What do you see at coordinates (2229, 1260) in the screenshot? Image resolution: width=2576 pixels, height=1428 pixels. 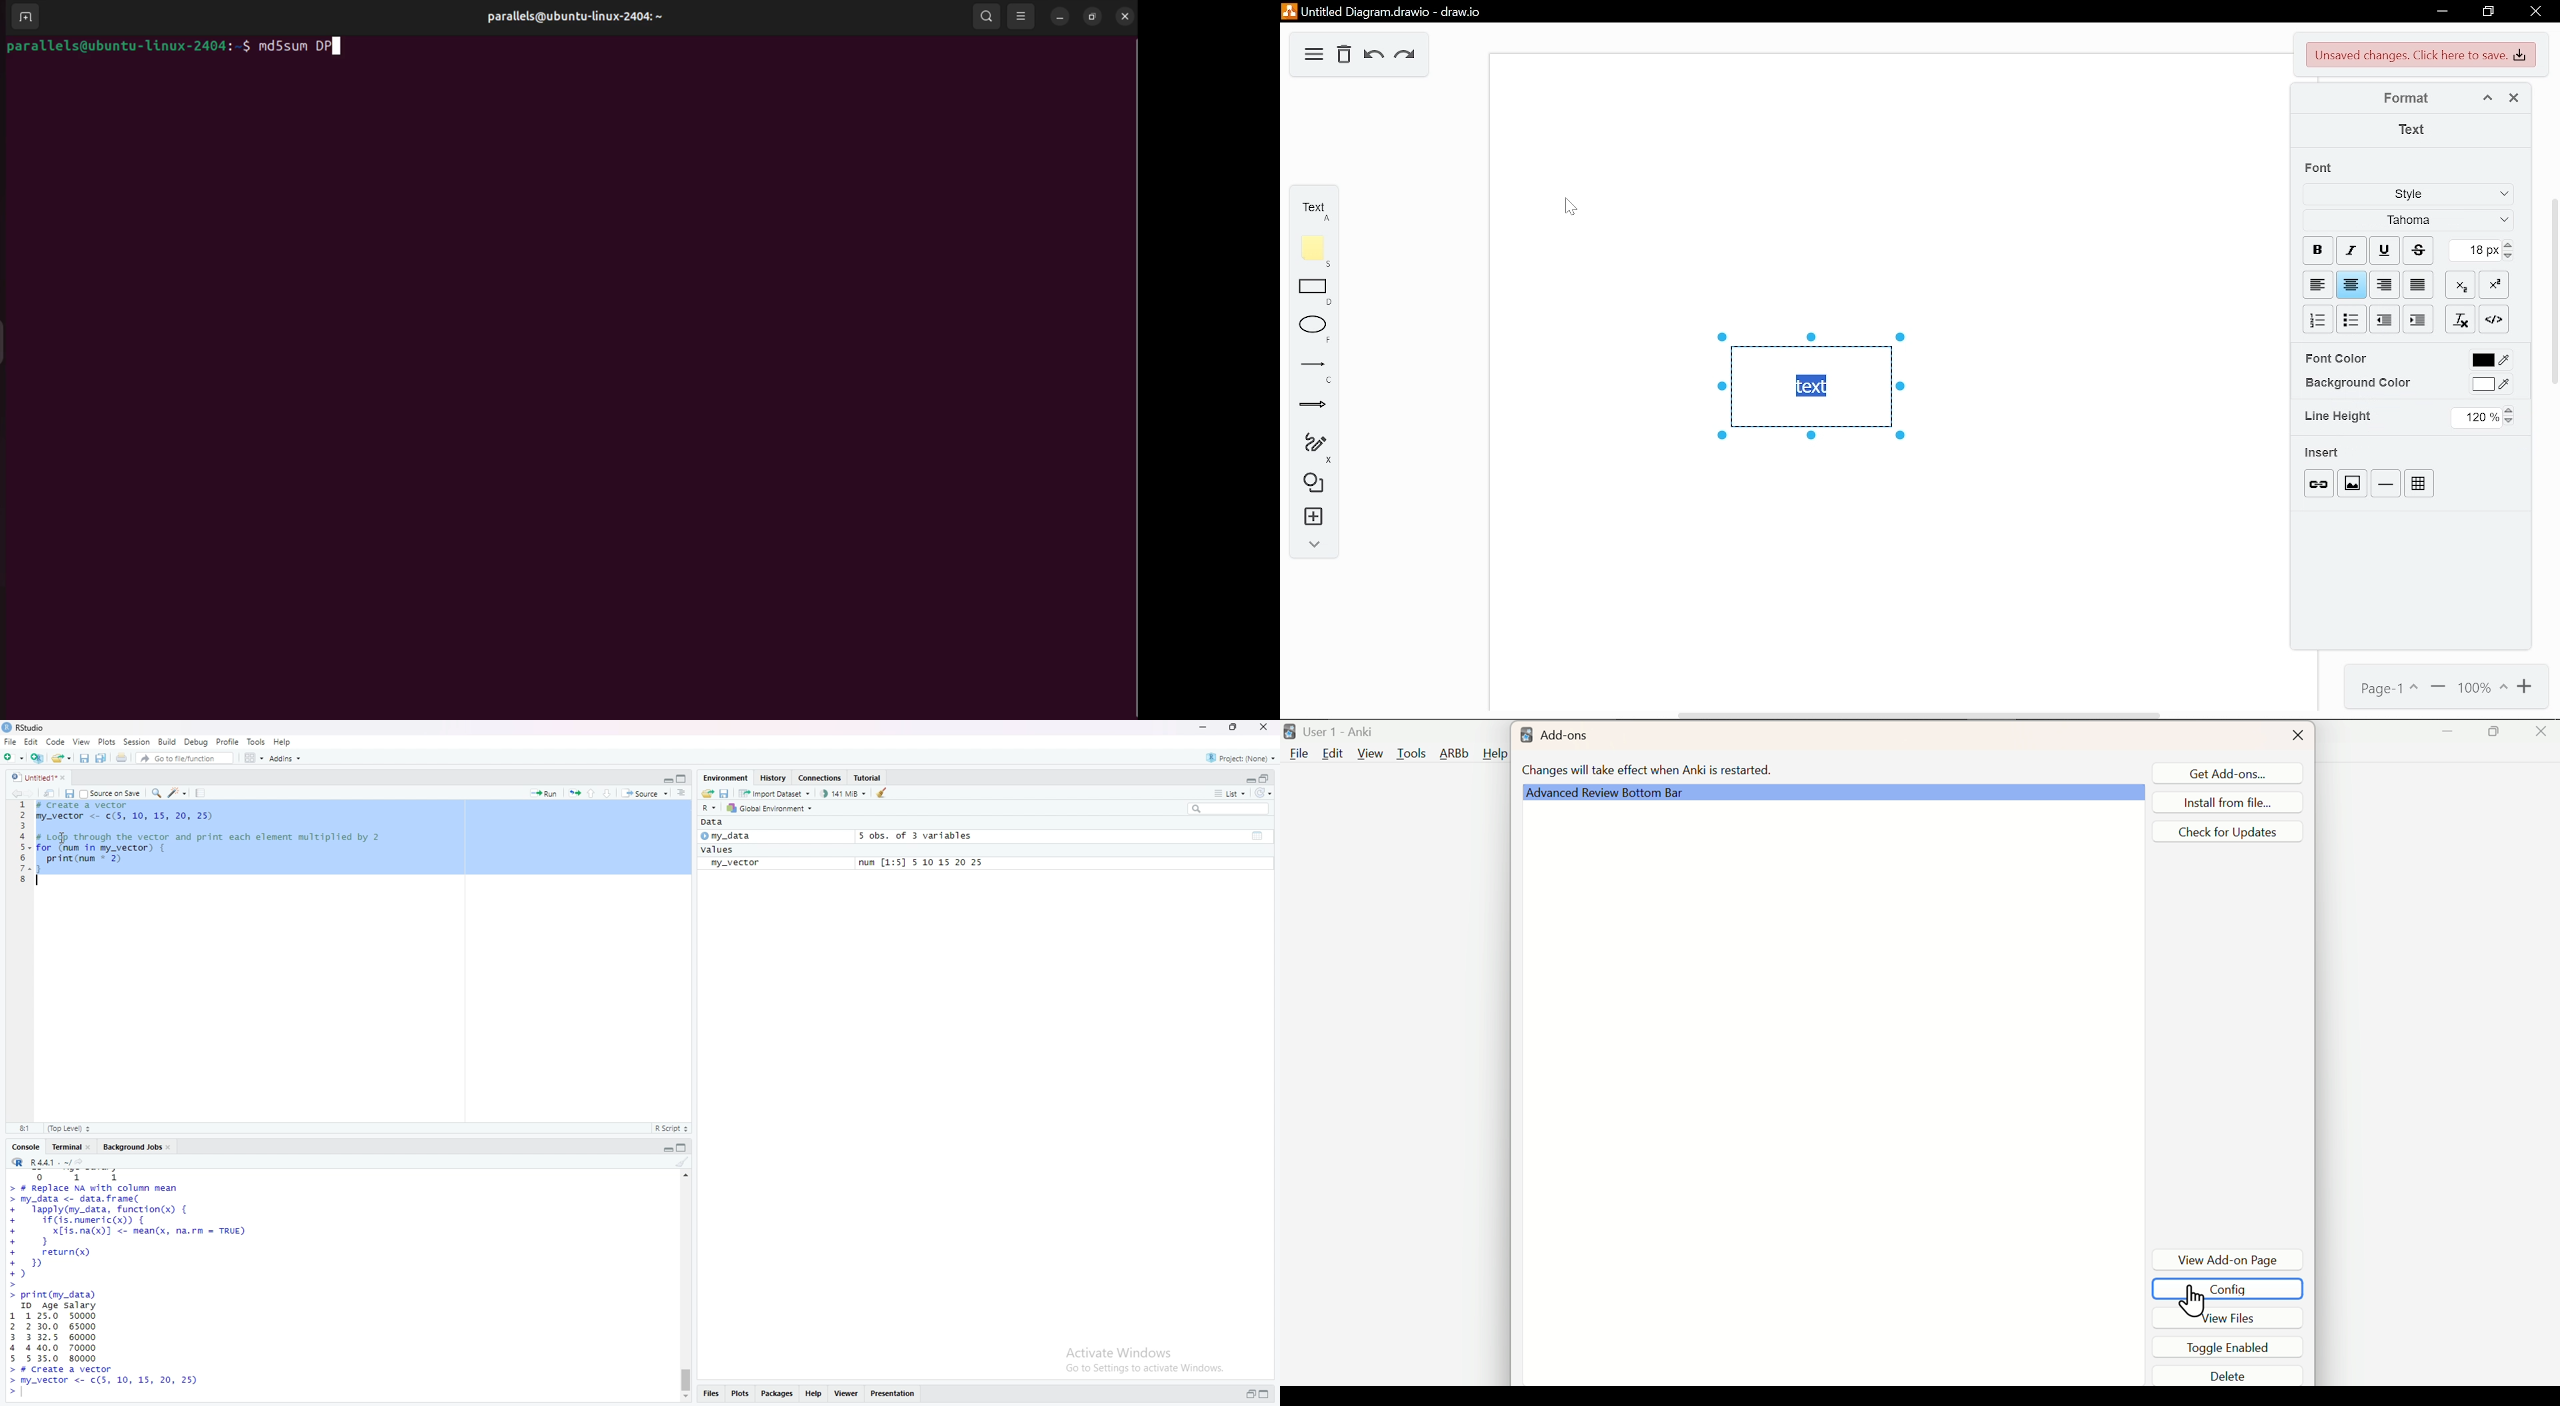 I see `View Add-on PageDe` at bounding box center [2229, 1260].